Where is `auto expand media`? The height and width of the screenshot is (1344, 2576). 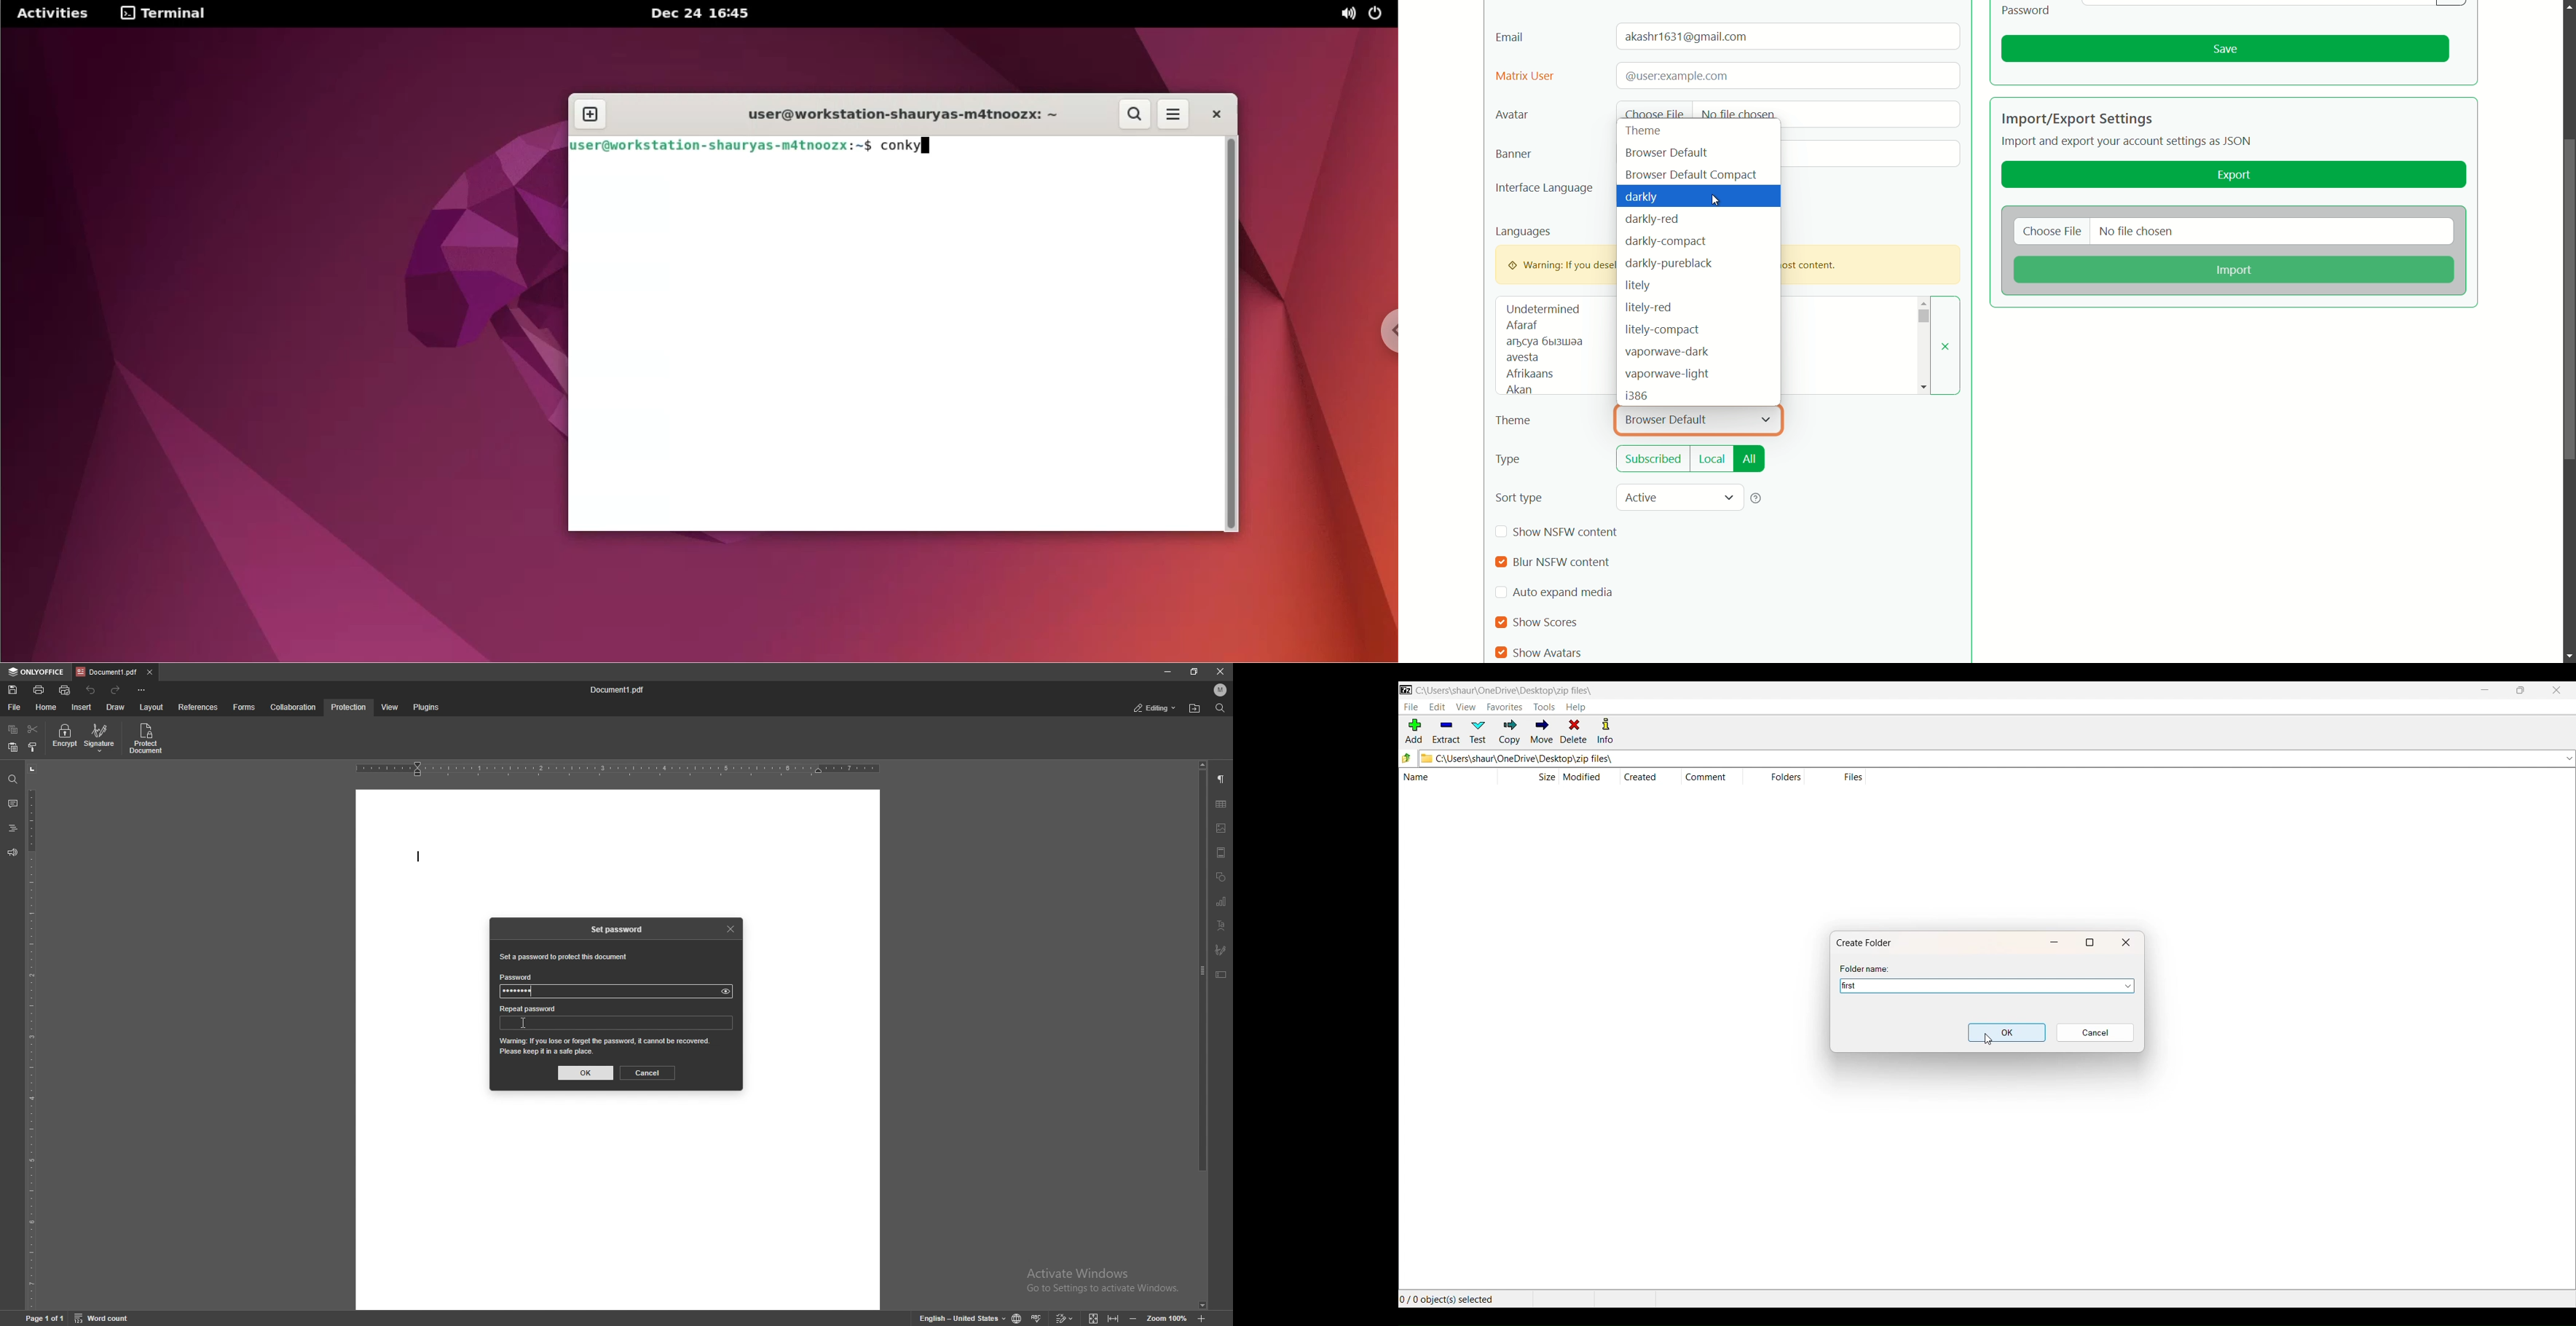
auto expand media is located at coordinates (1563, 592).